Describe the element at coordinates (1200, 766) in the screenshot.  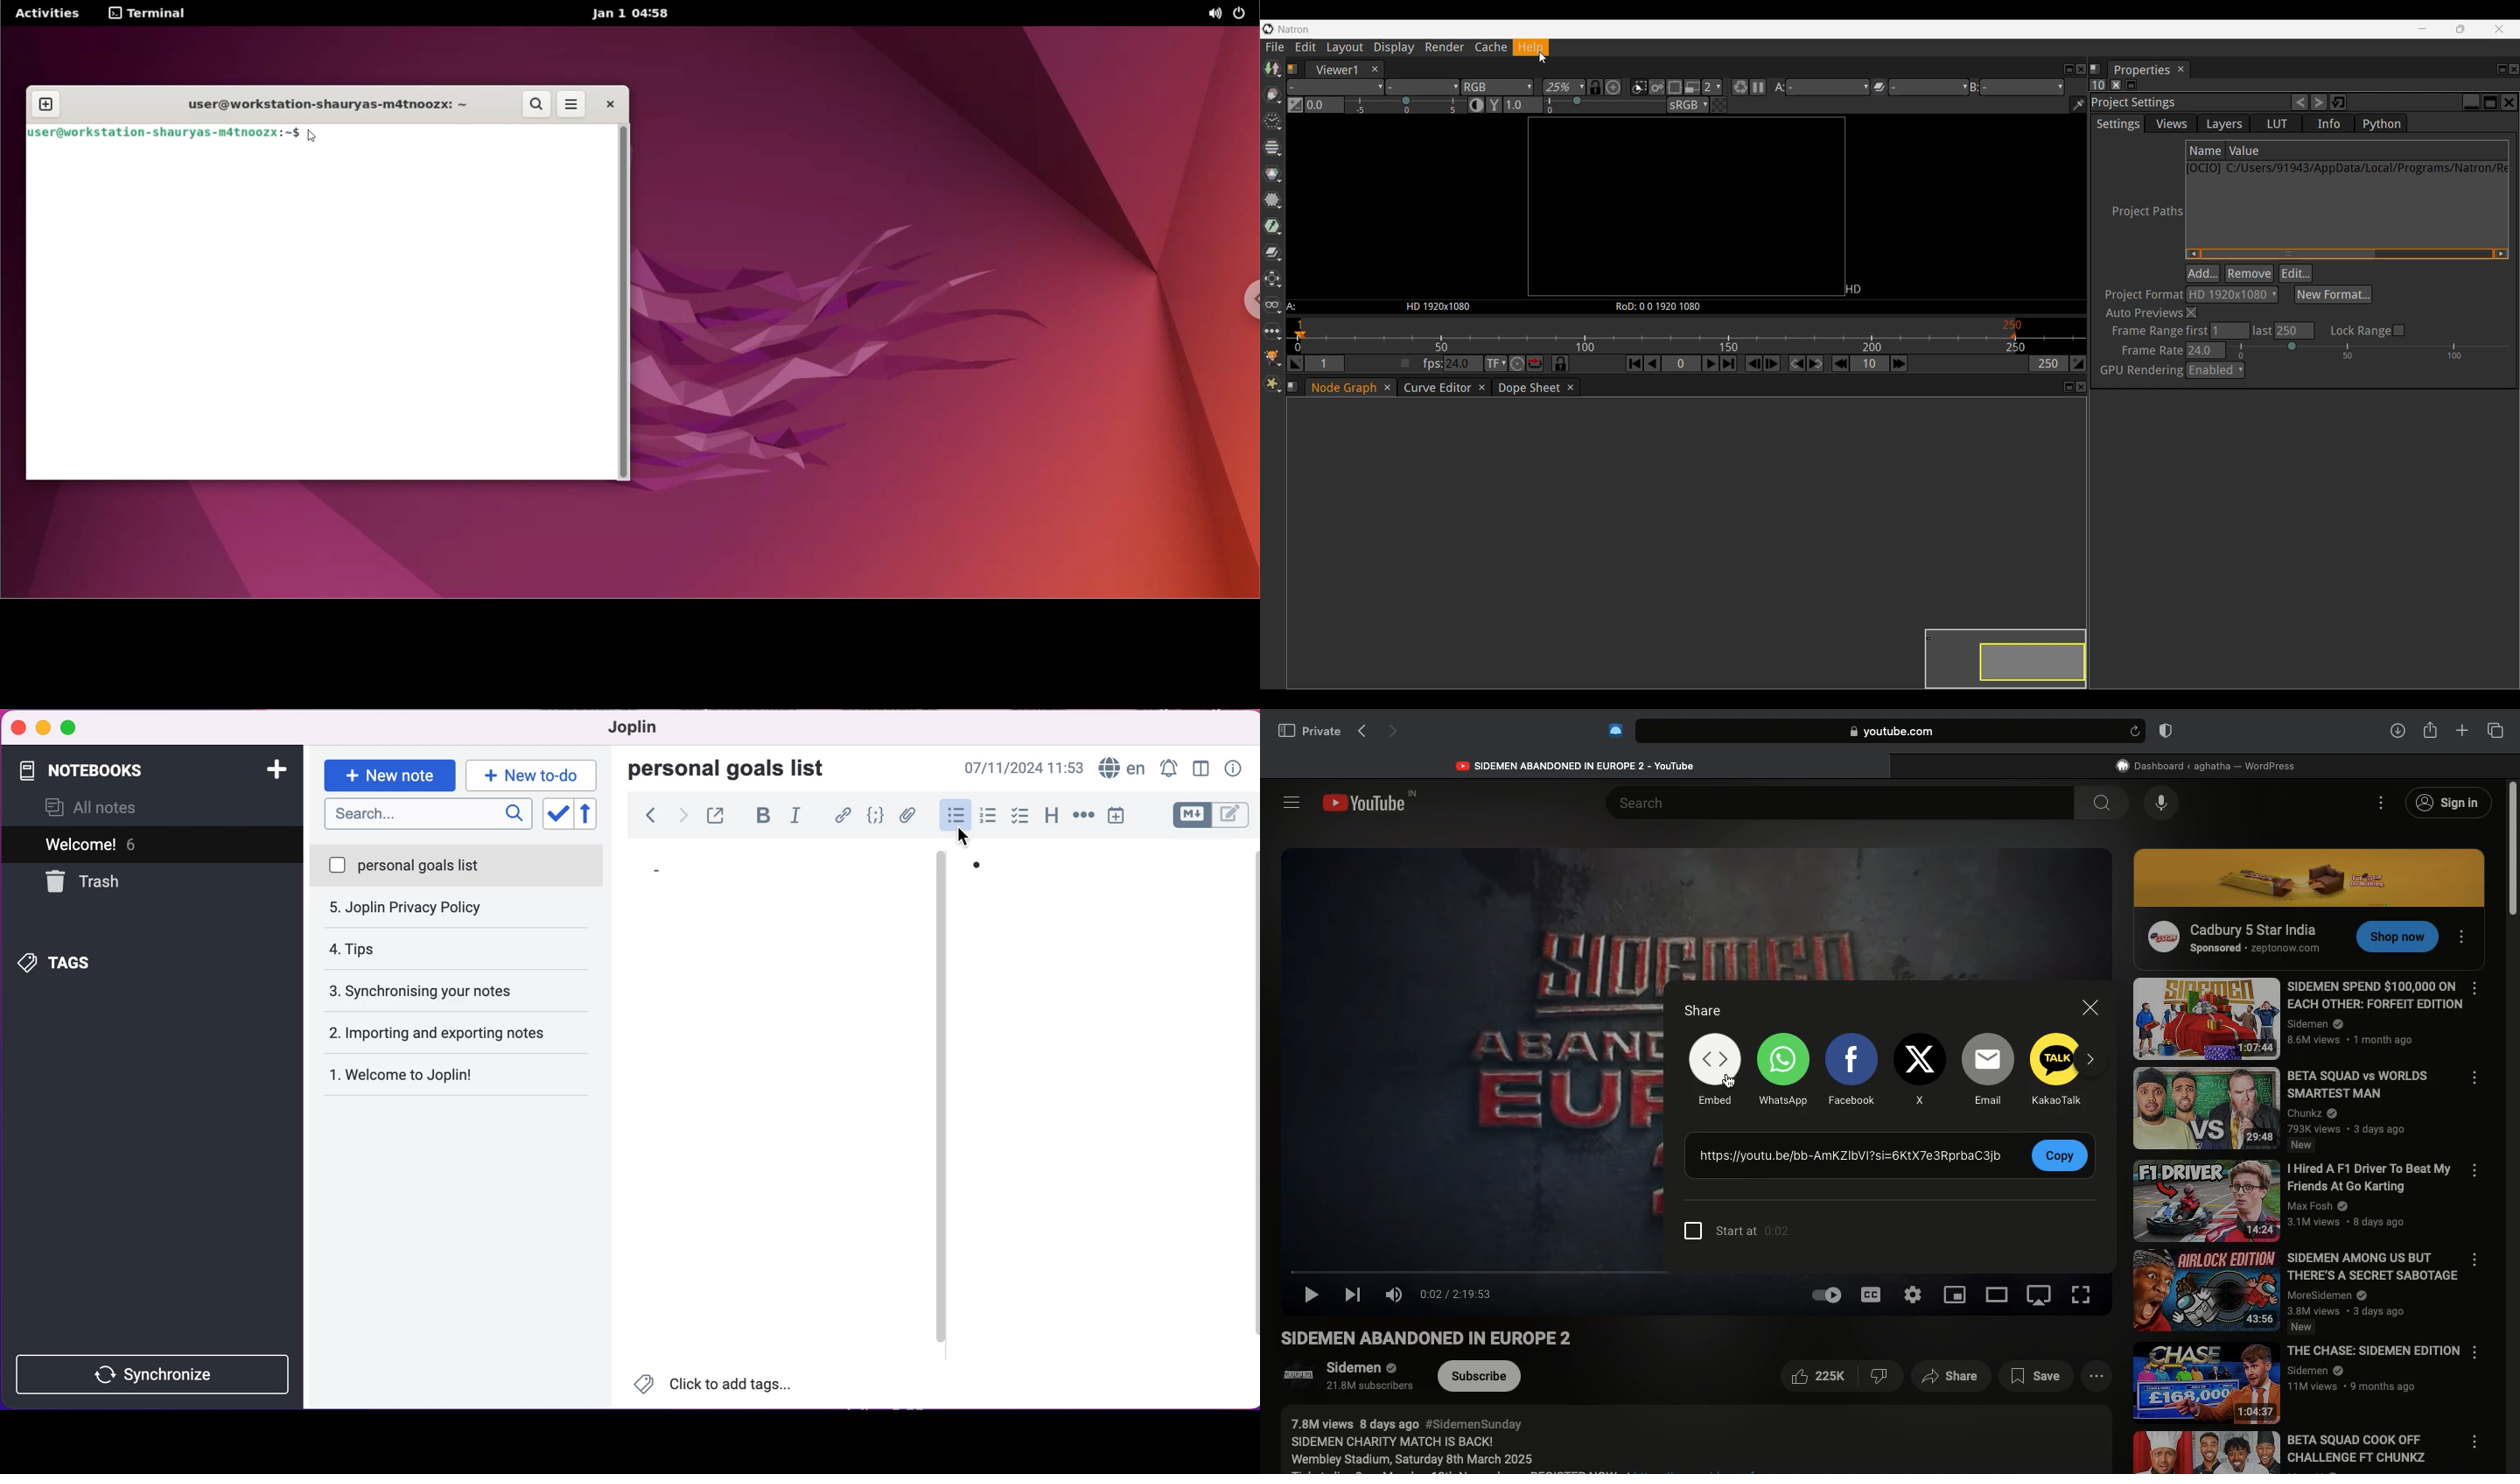
I see `toggle editor layour` at that location.